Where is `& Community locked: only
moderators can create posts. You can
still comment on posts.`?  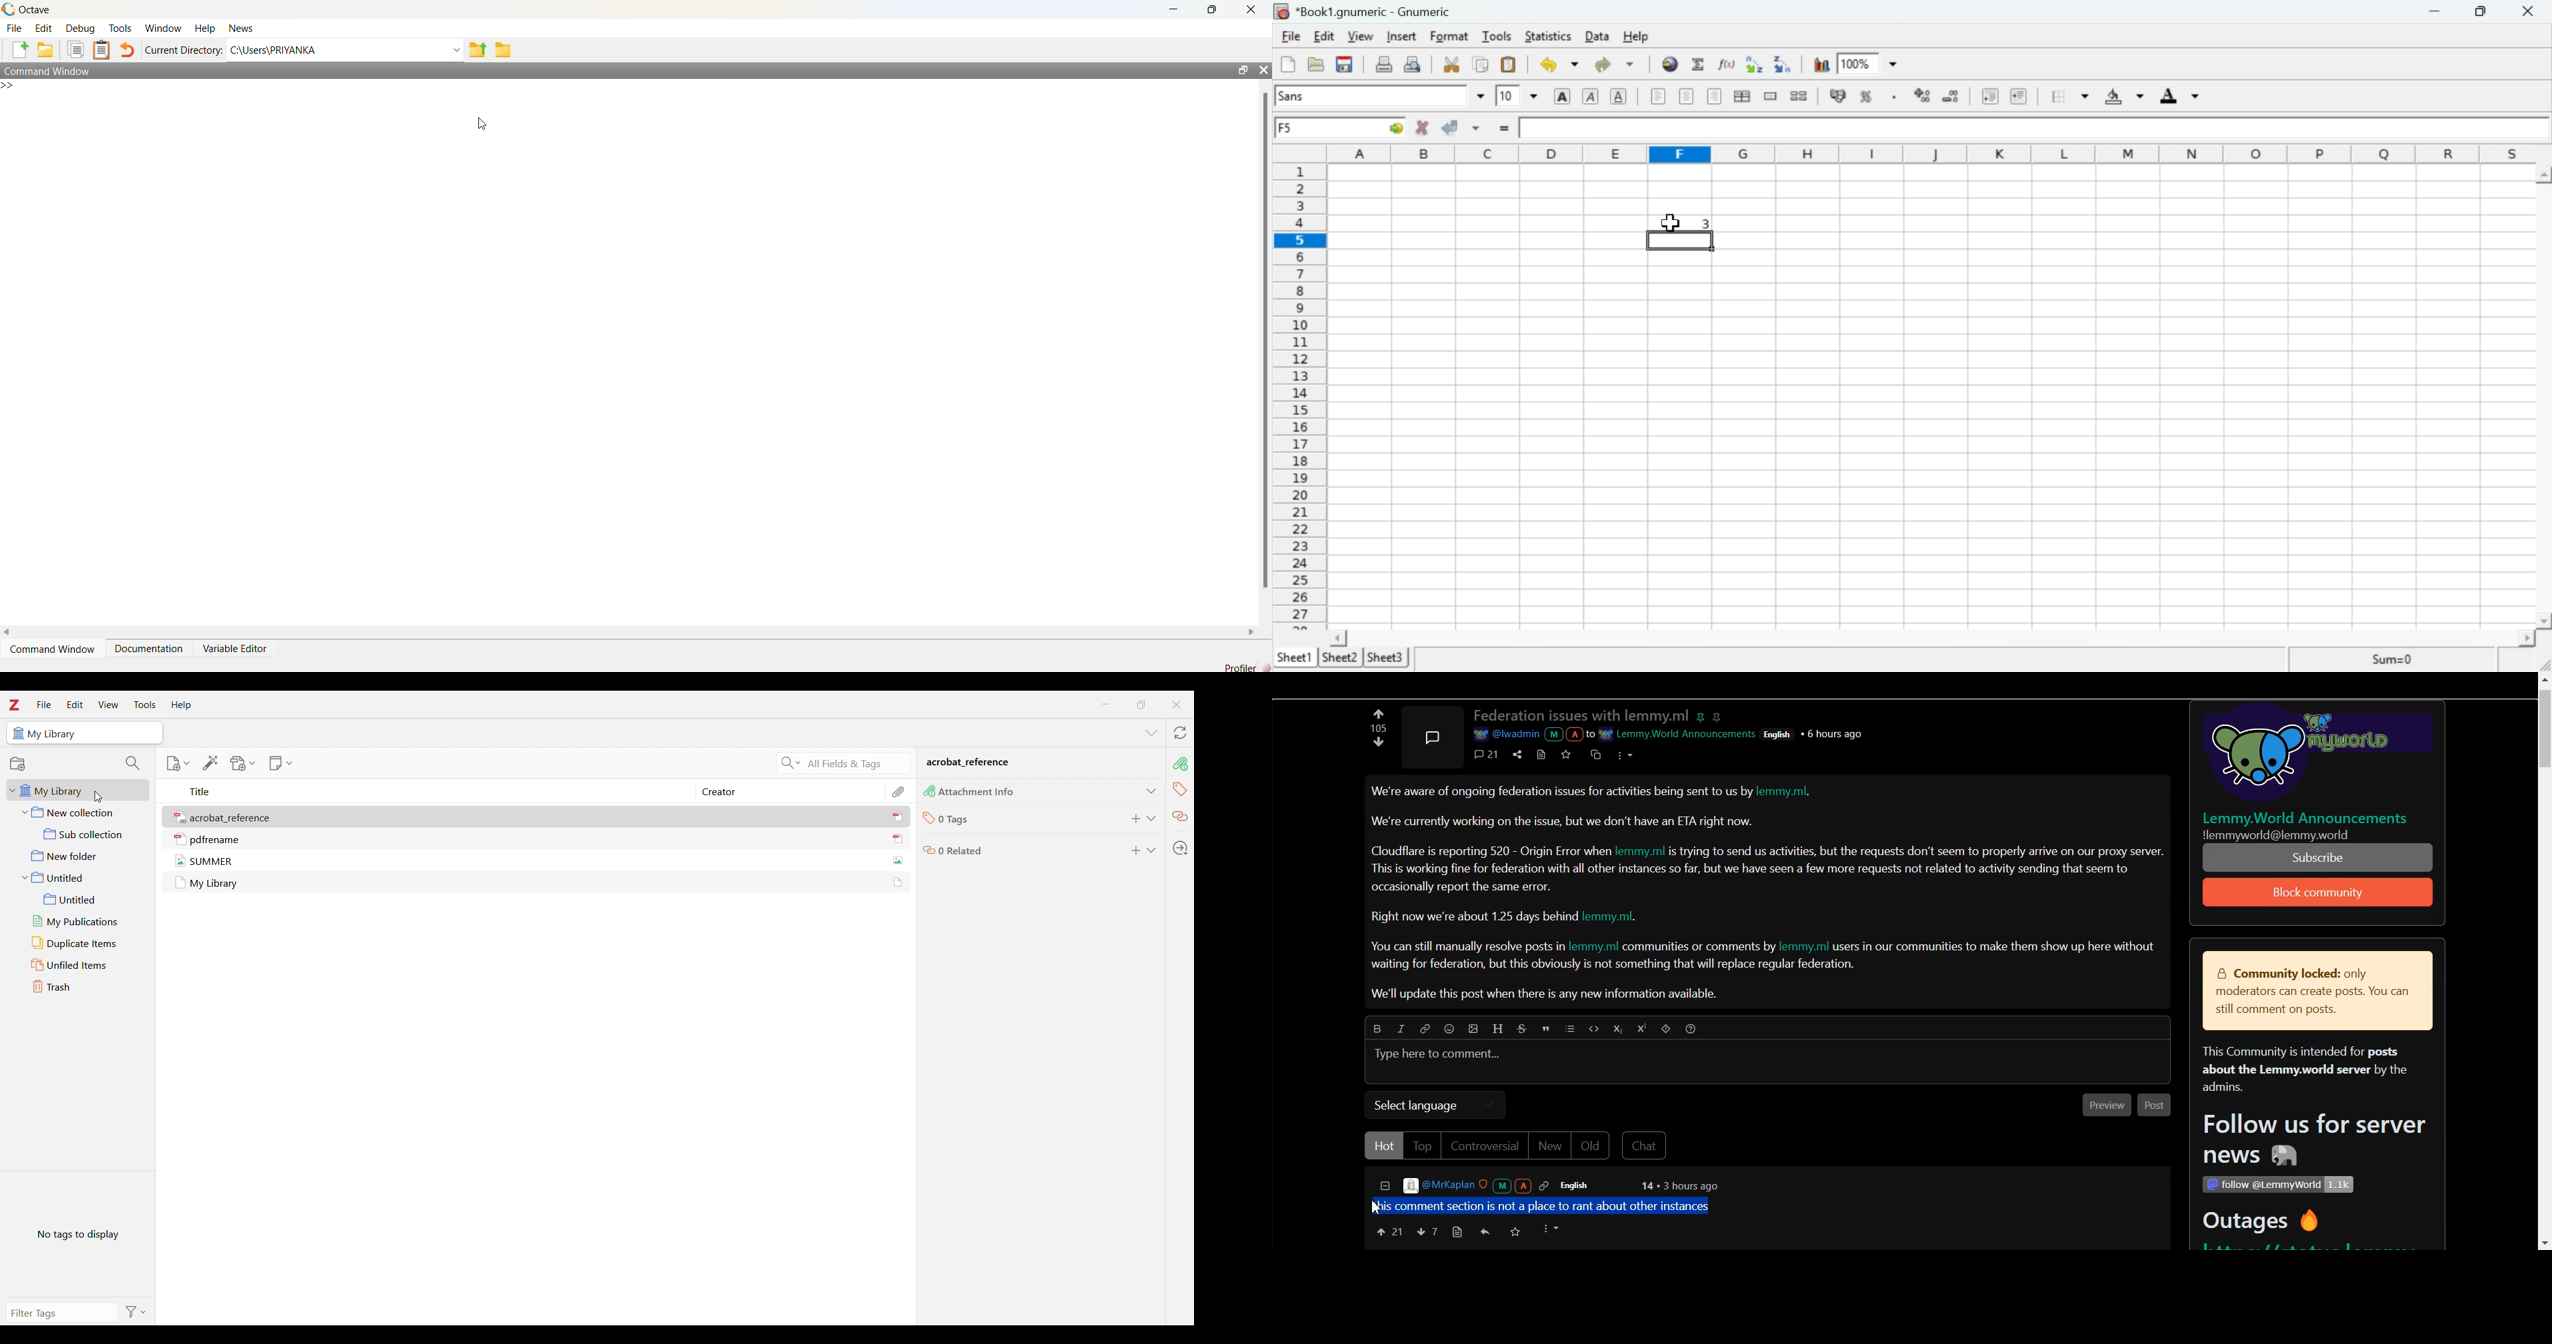 & Community locked: only
moderators can create posts. You can
still comment on posts. is located at coordinates (2308, 993).